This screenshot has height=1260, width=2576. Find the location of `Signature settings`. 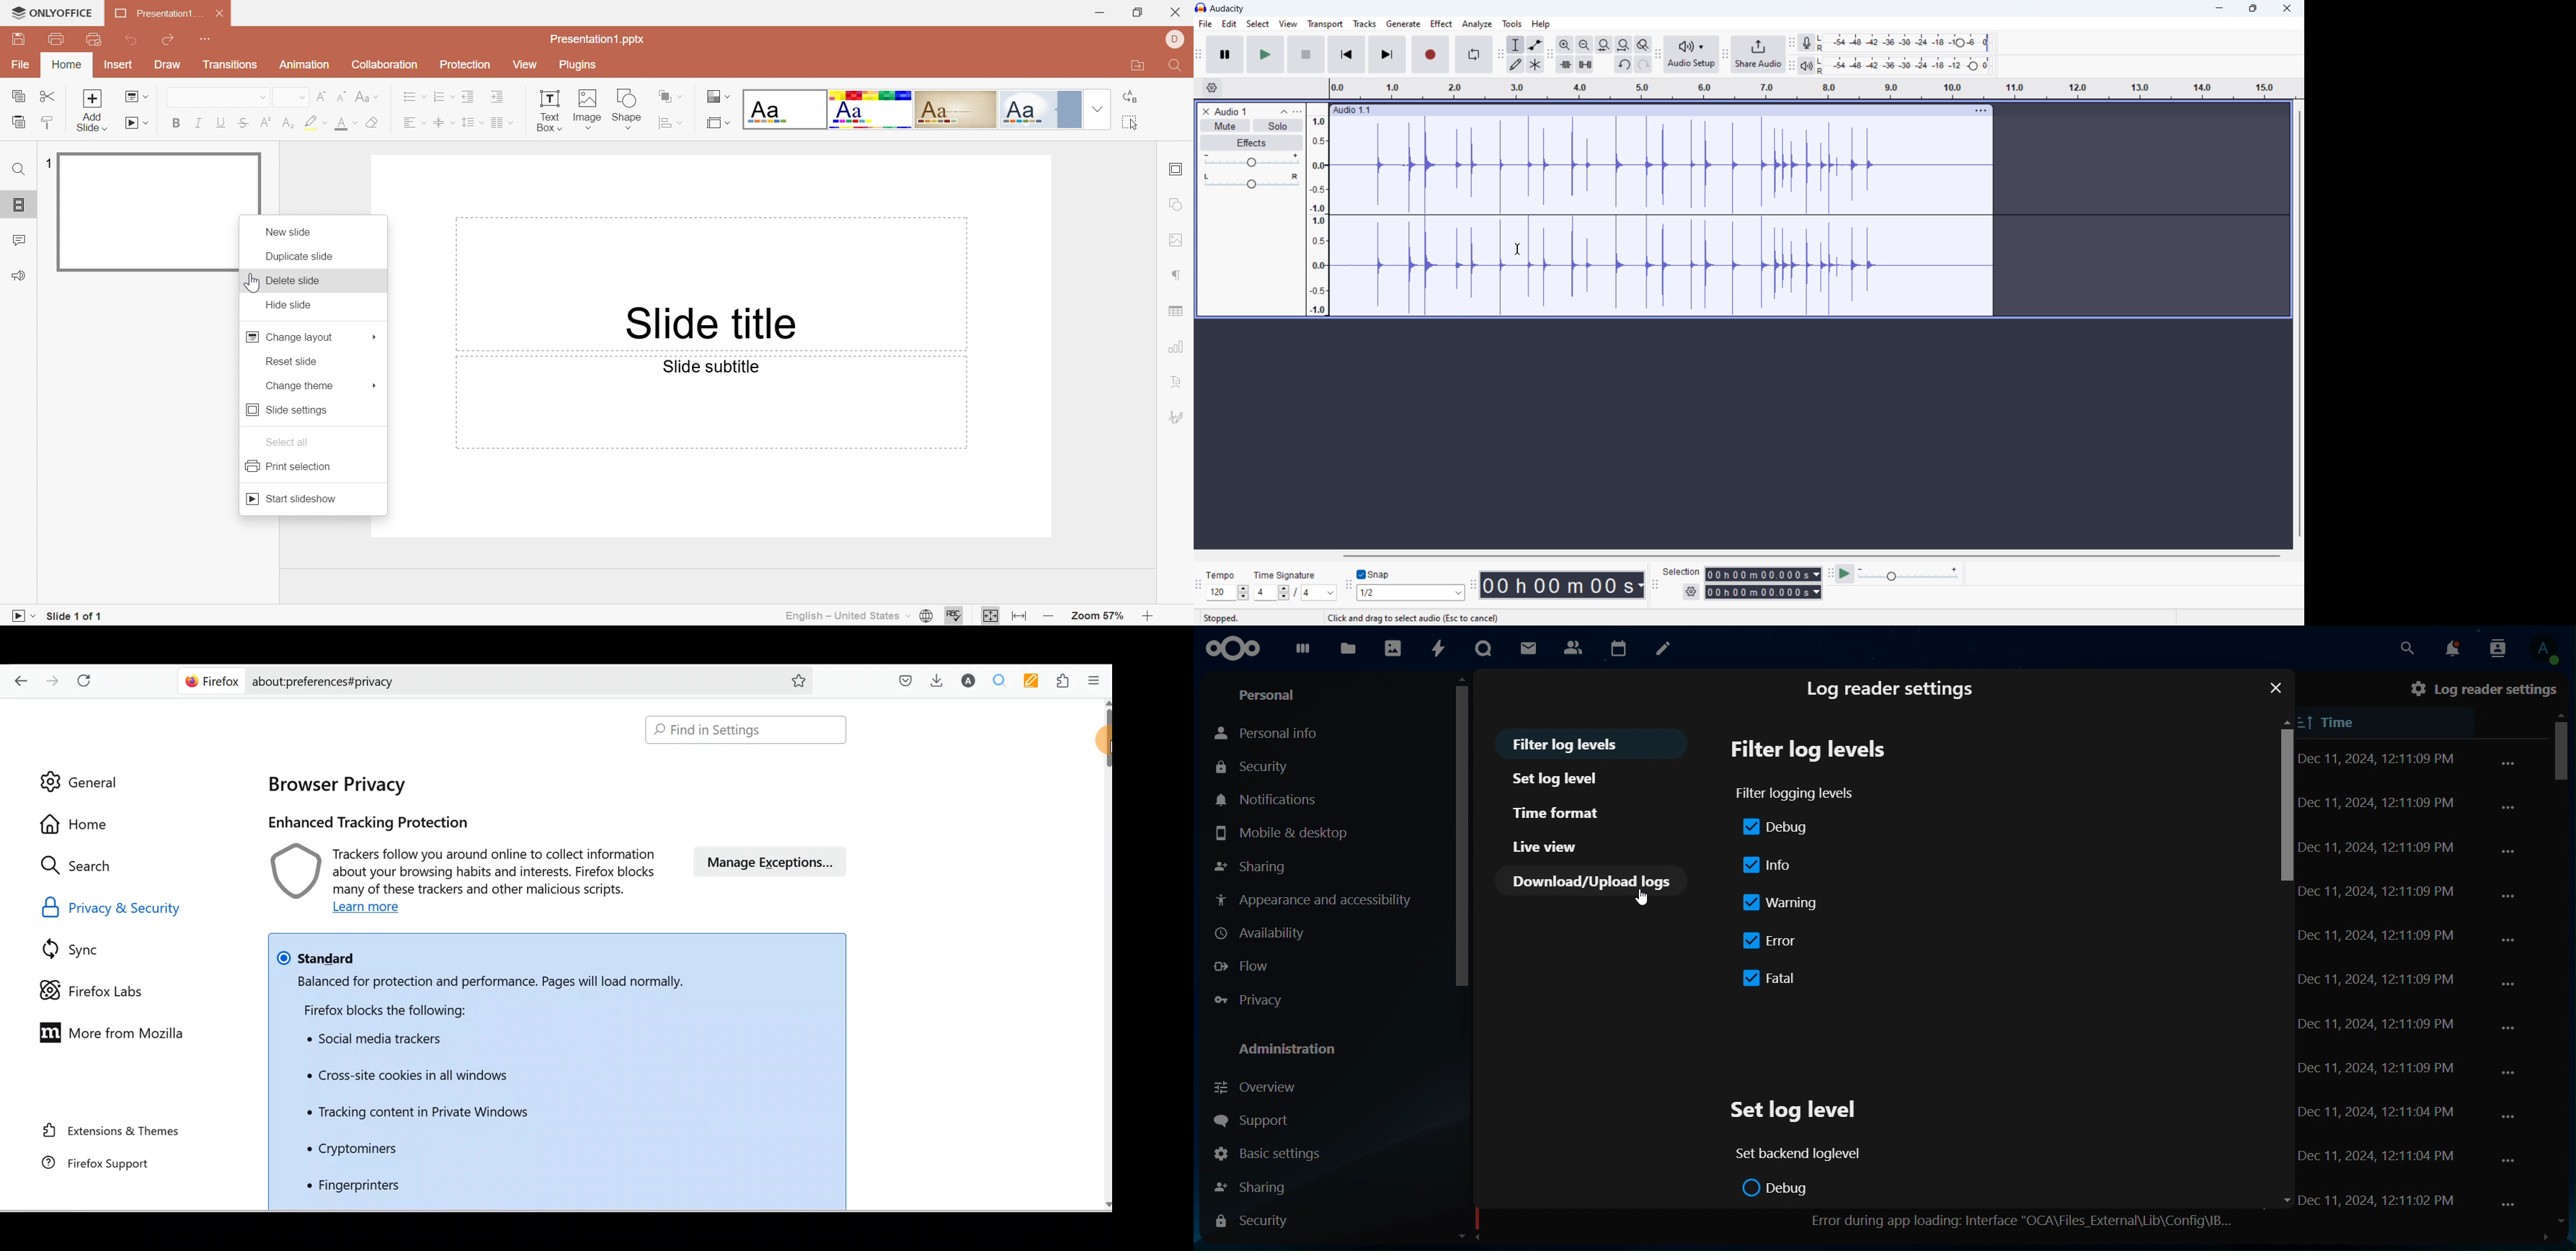

Signature settings is located at coordinates (1177, 418).